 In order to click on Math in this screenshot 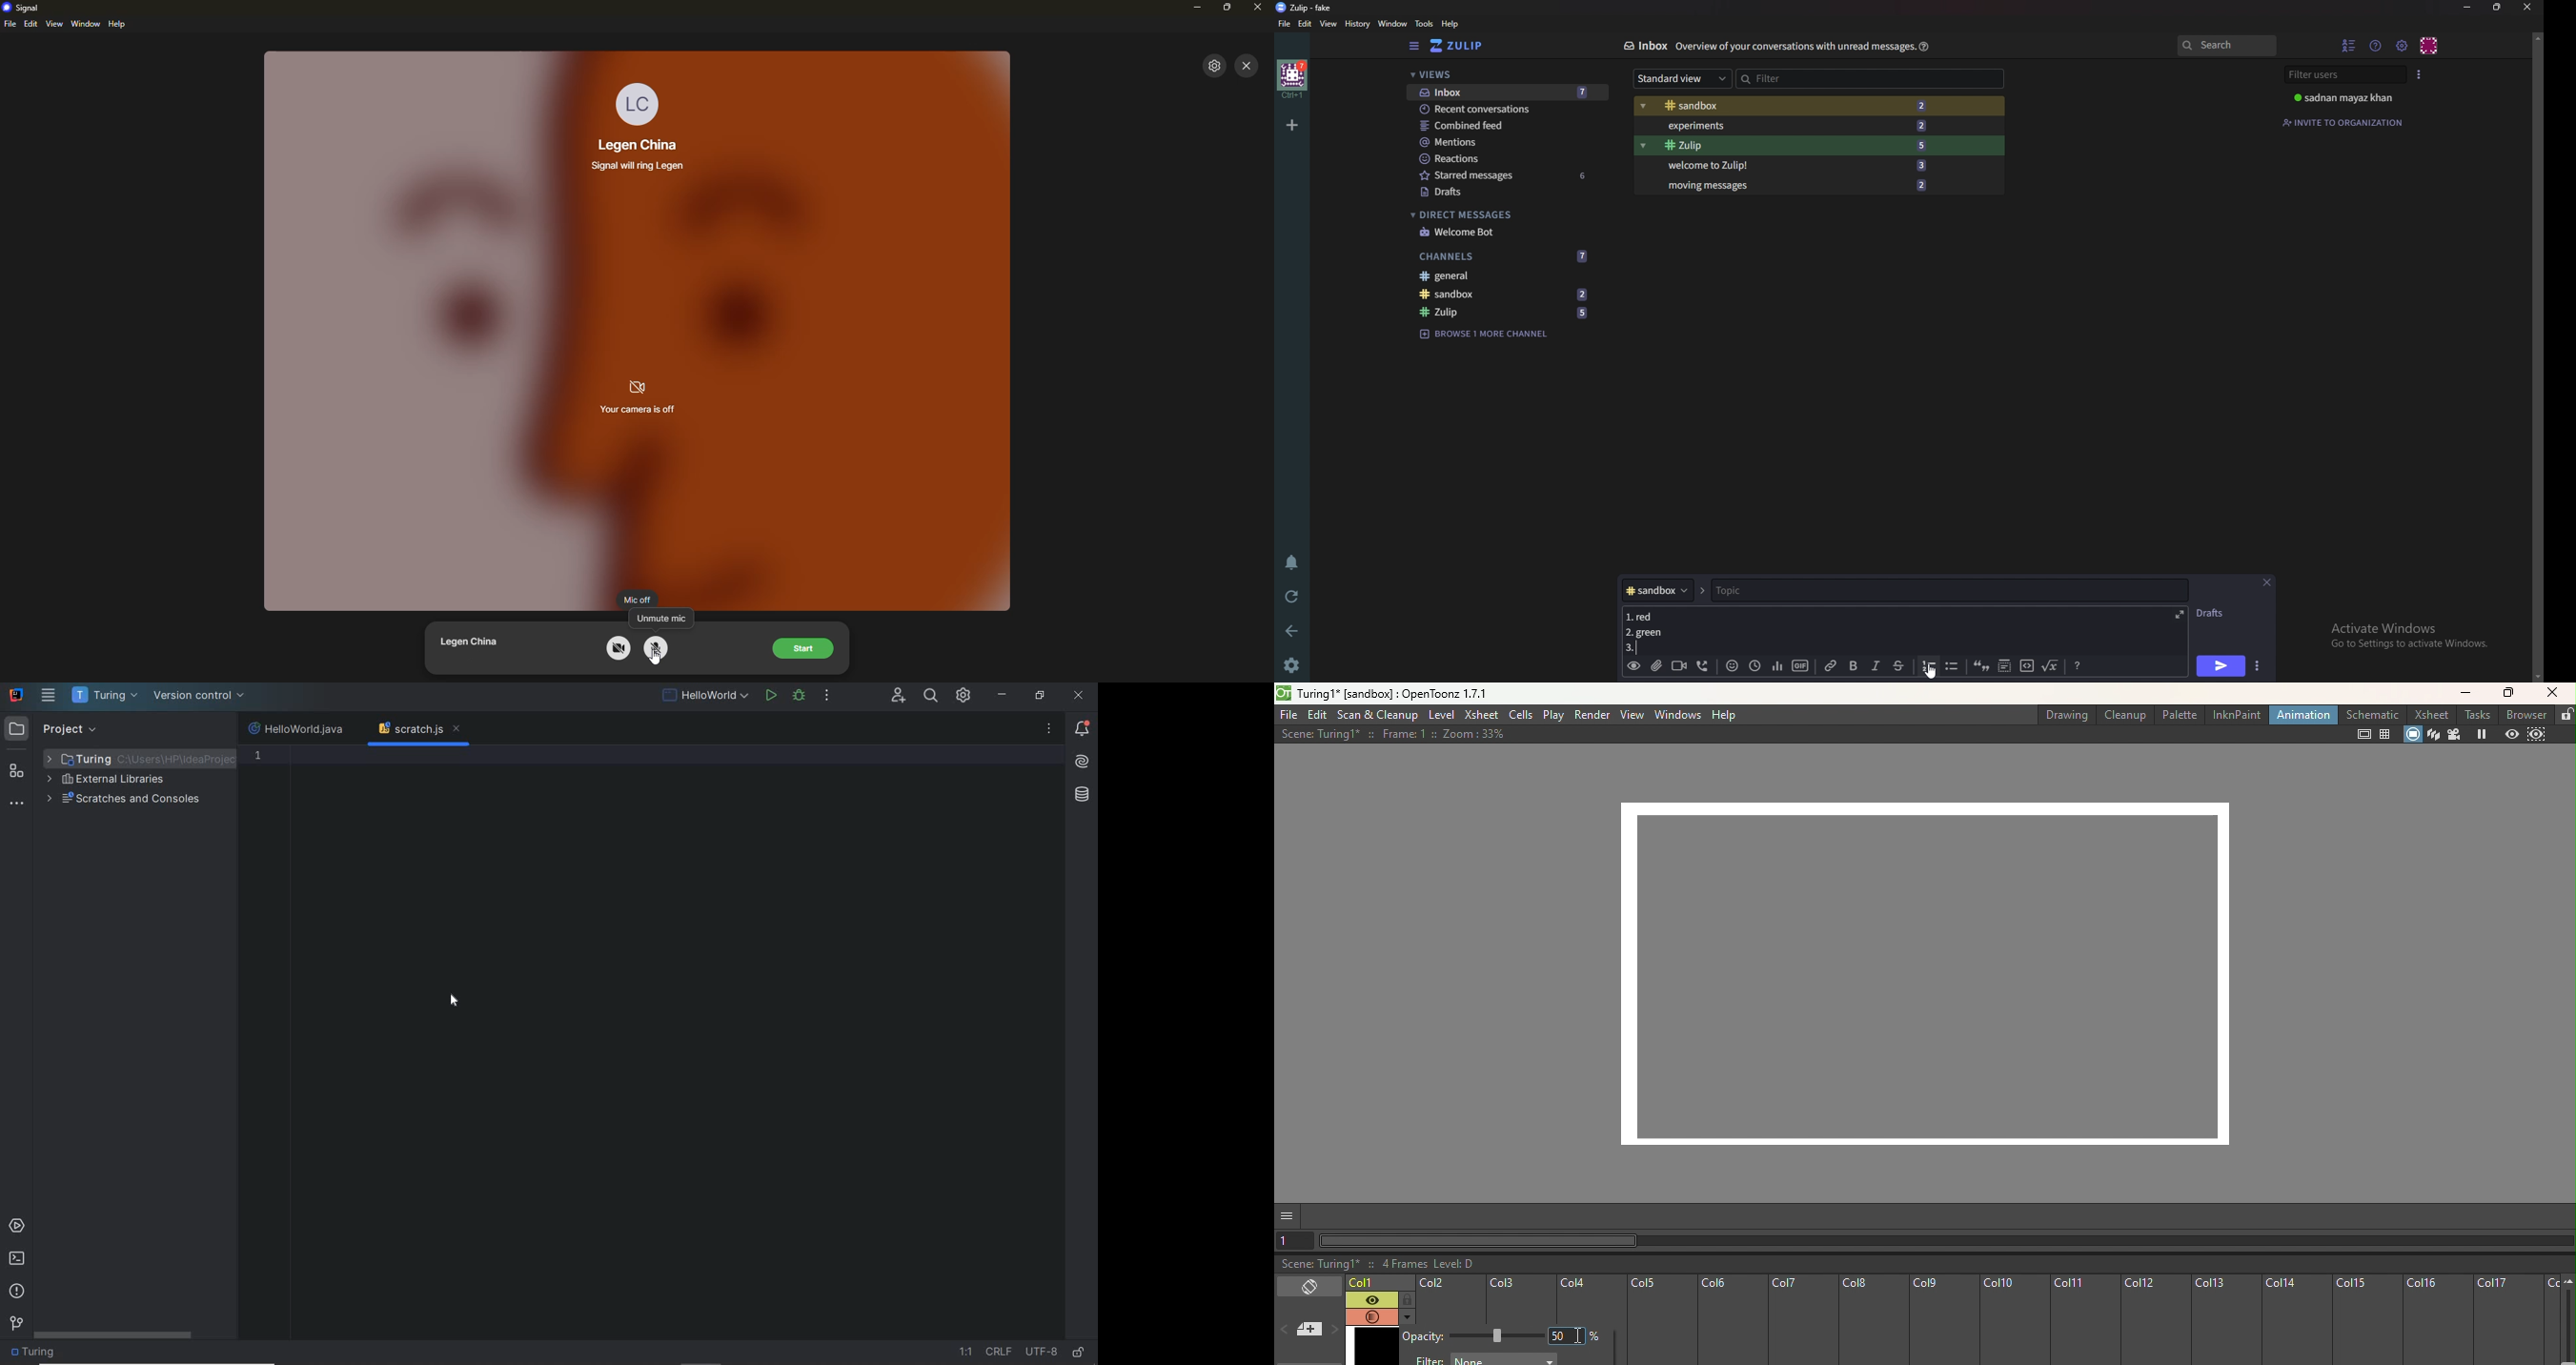, I will do `click(2051, 665)`.